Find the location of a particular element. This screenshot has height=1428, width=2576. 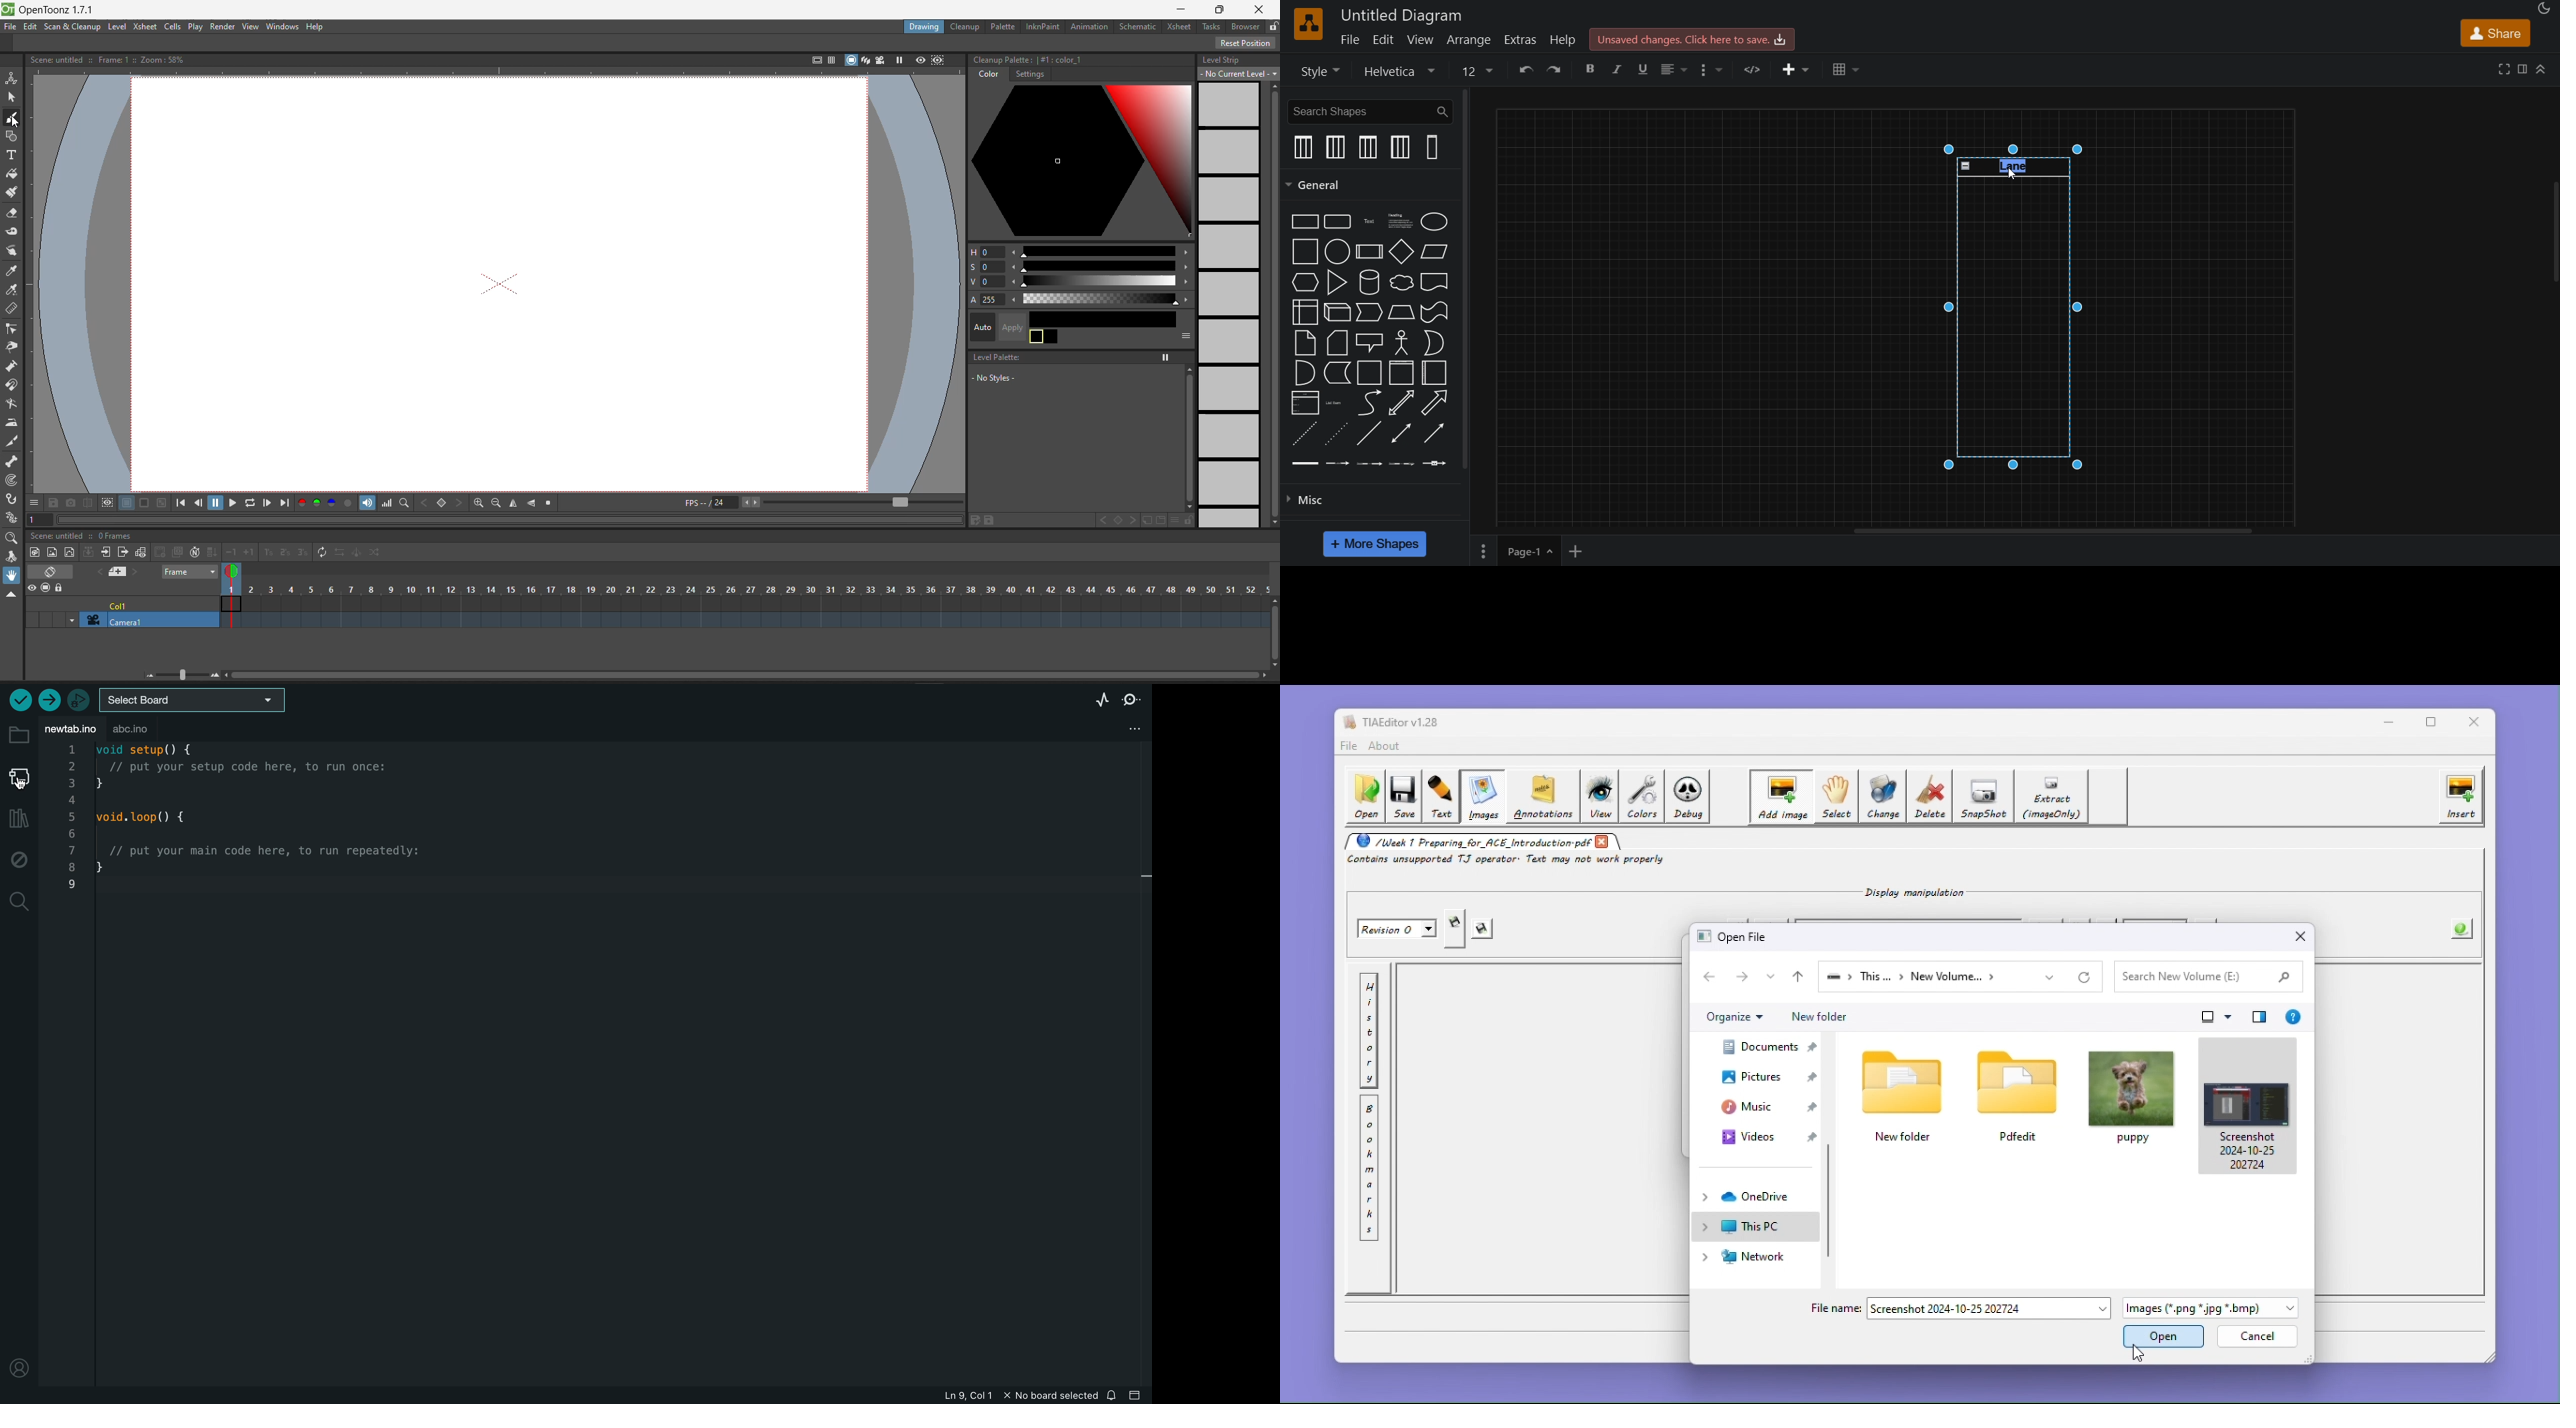

card is located at coordinates (1336, 344).